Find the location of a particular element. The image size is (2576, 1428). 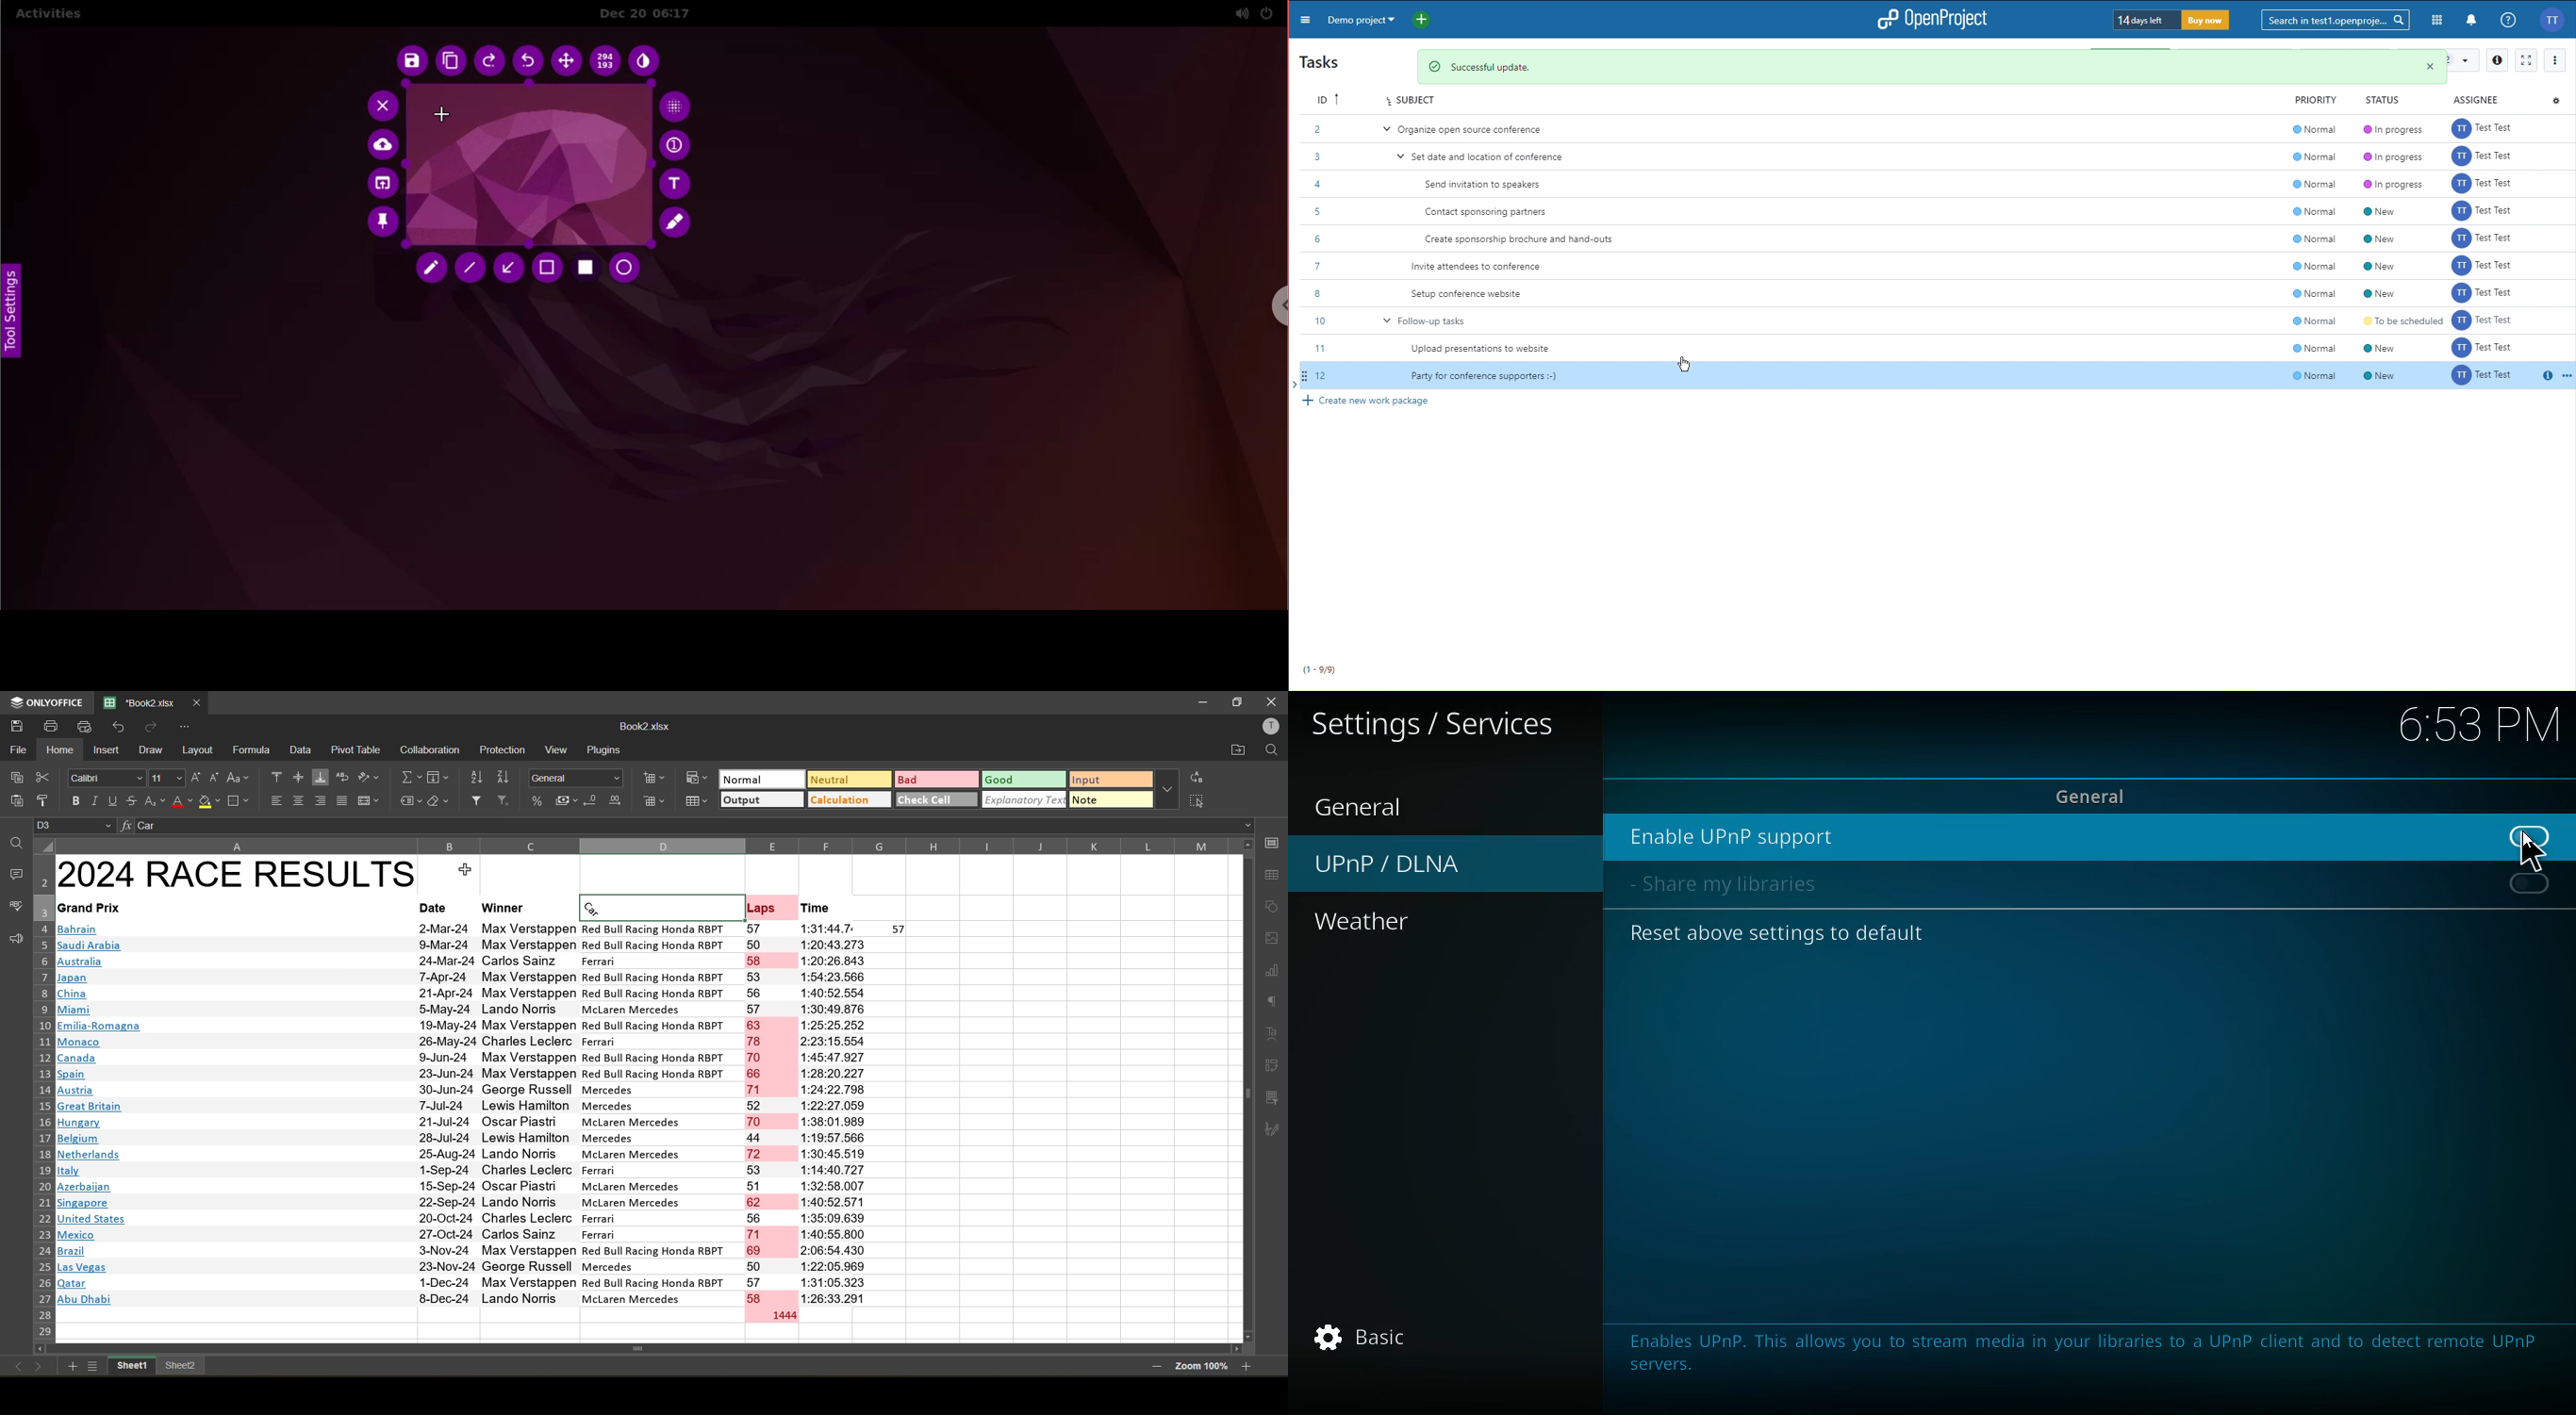

to be scheduled is located at coordinates (2397, 319).